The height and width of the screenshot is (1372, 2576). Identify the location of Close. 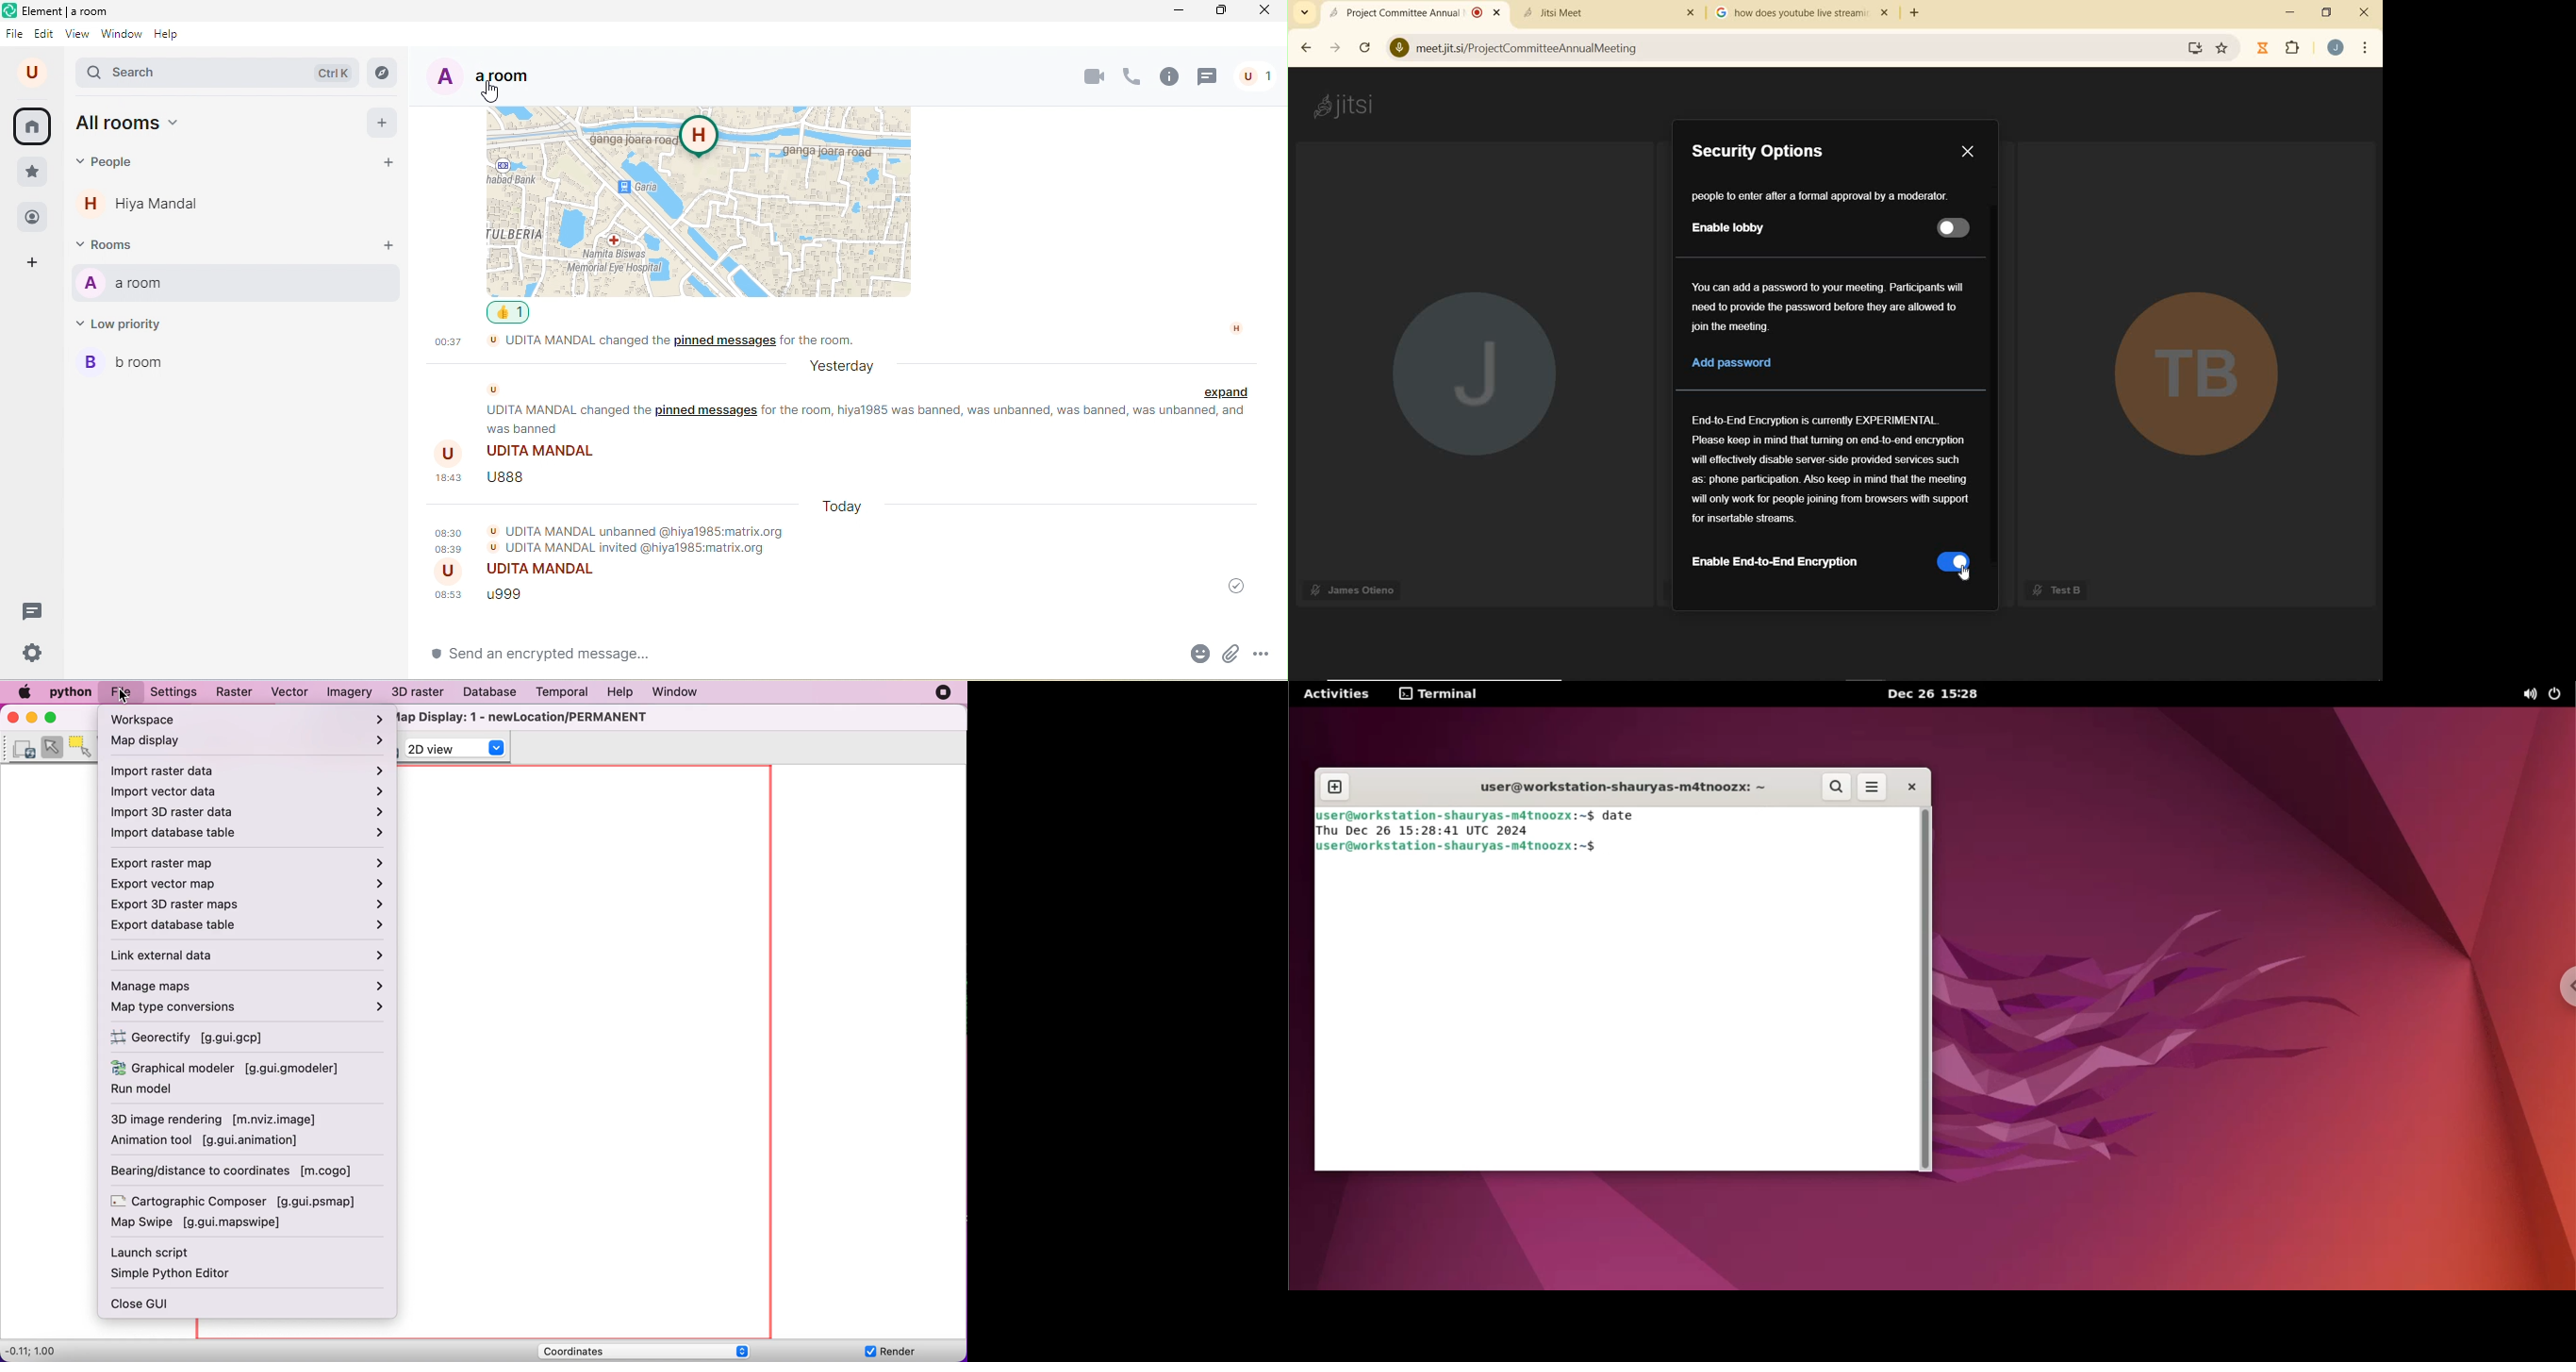
(1969, 149).